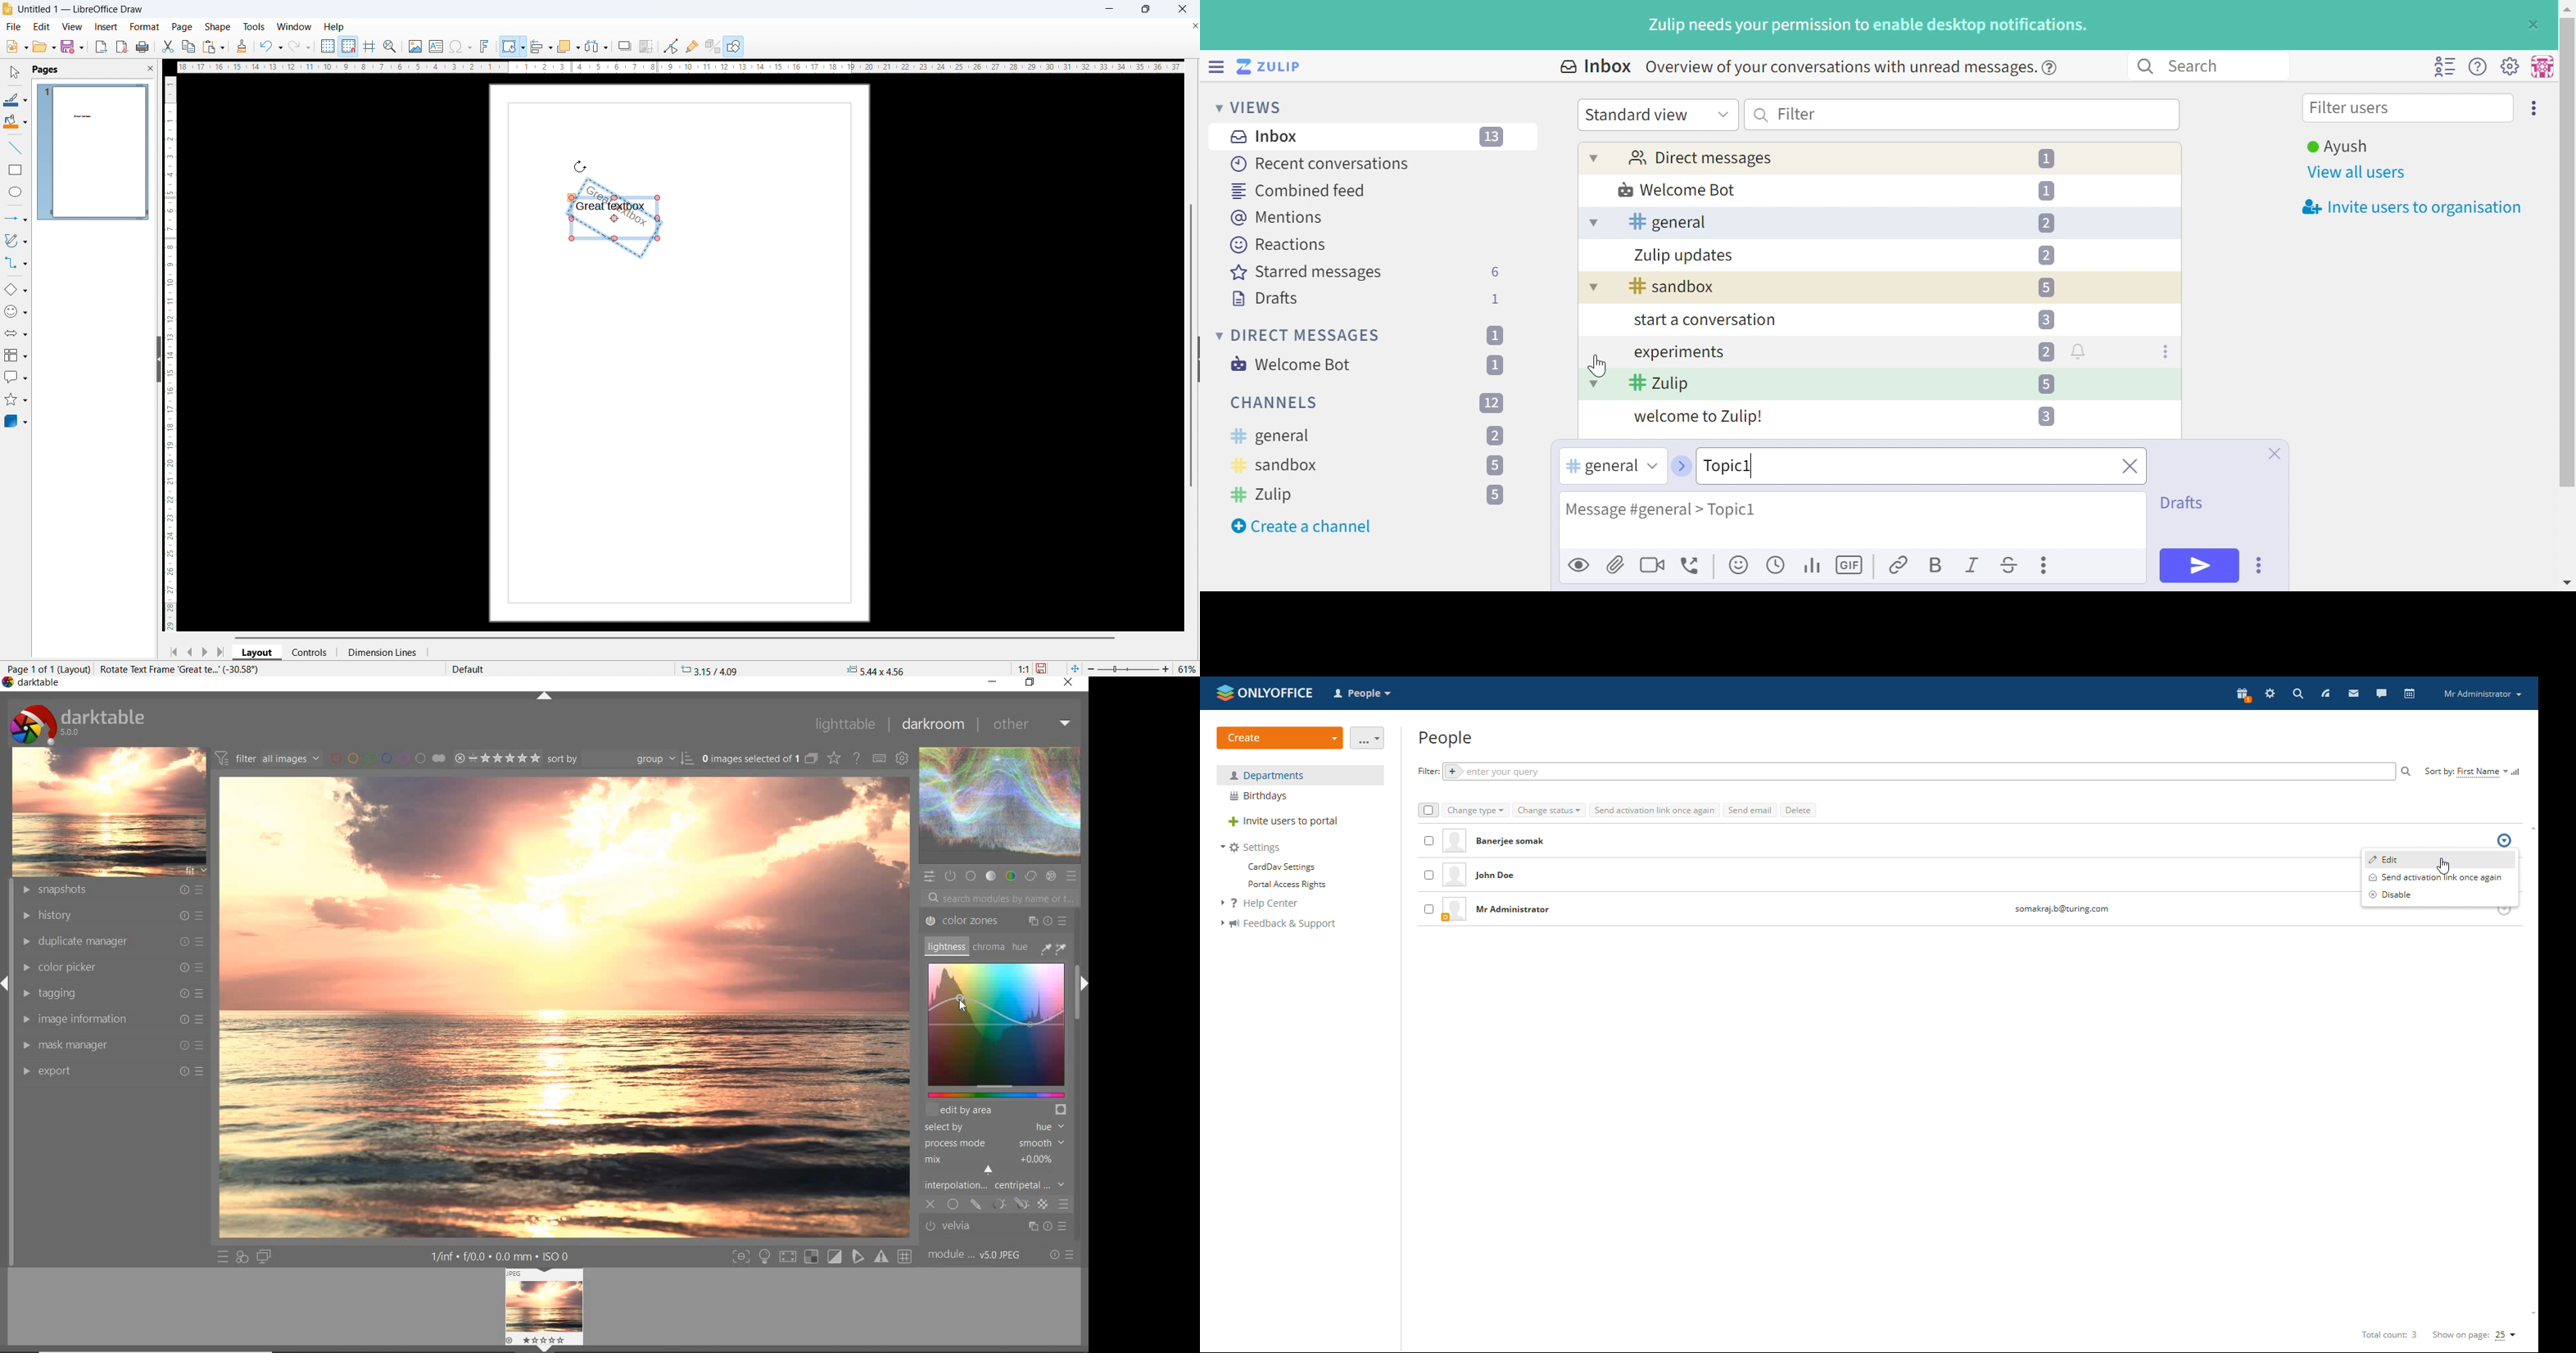 Image resolution: width=2576 pixels, height=1372 pixels. Describe the element at coordinates (16, 311) in the screenshot. I see `symbol shapes` at that location.